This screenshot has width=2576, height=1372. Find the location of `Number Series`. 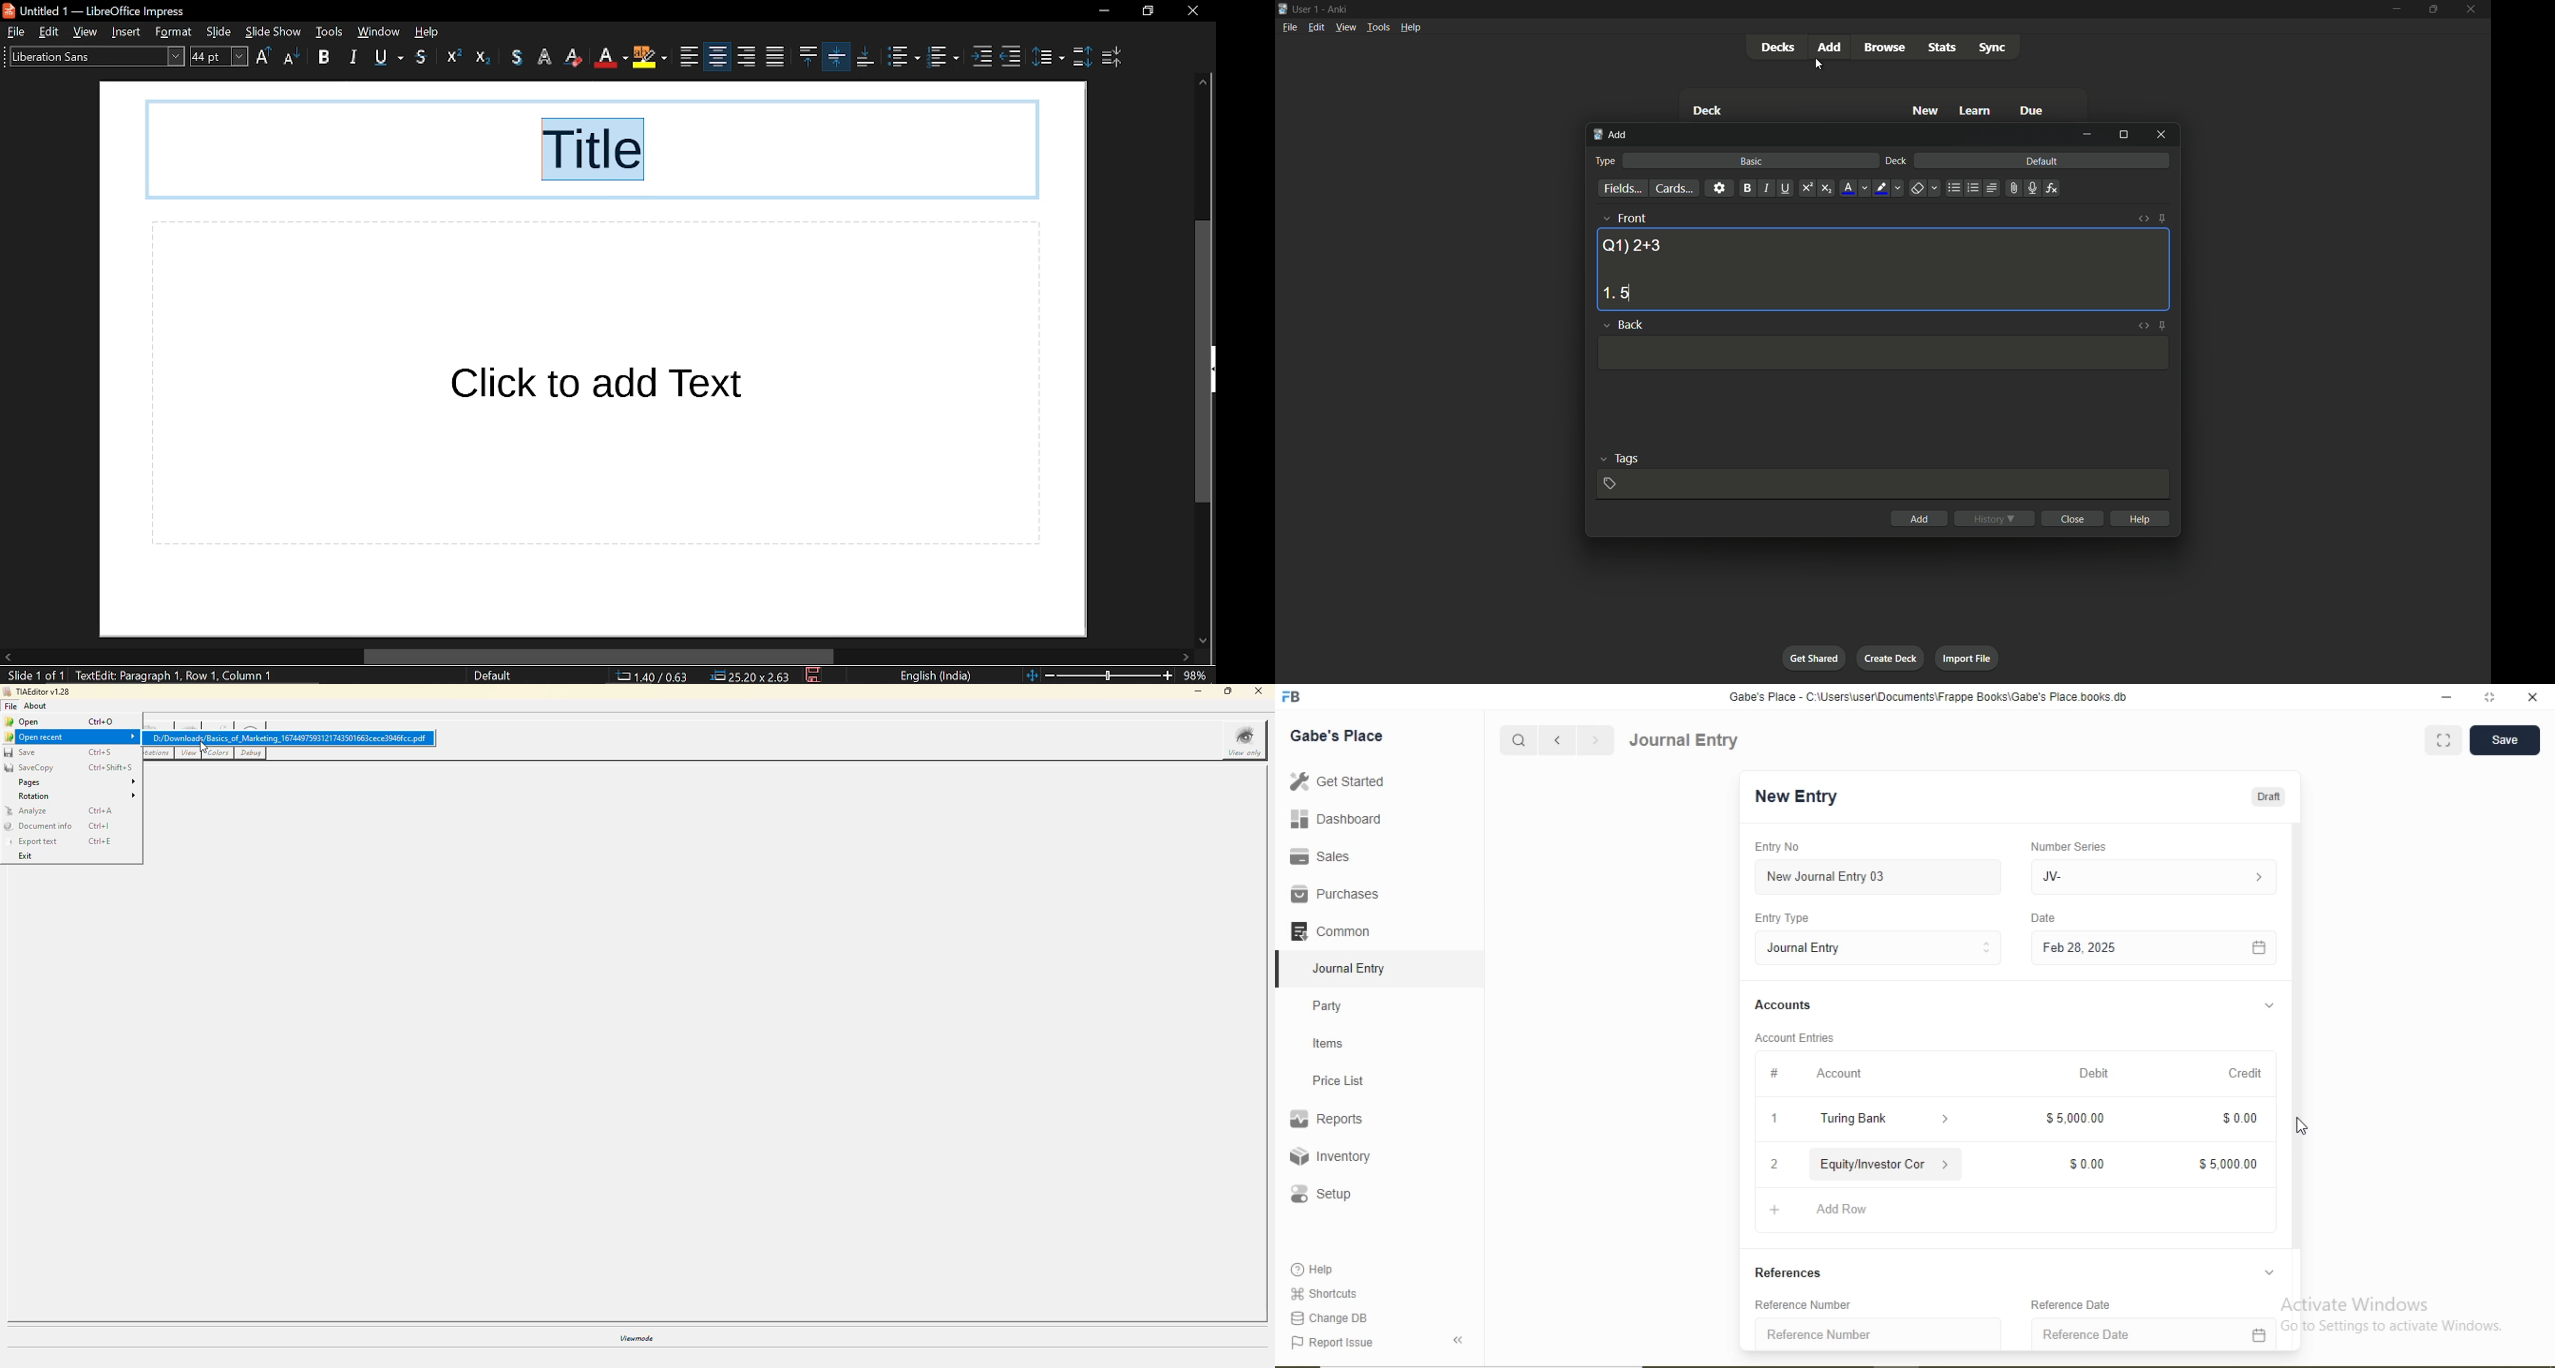

Number Series is located at coordinates (2068, 847).